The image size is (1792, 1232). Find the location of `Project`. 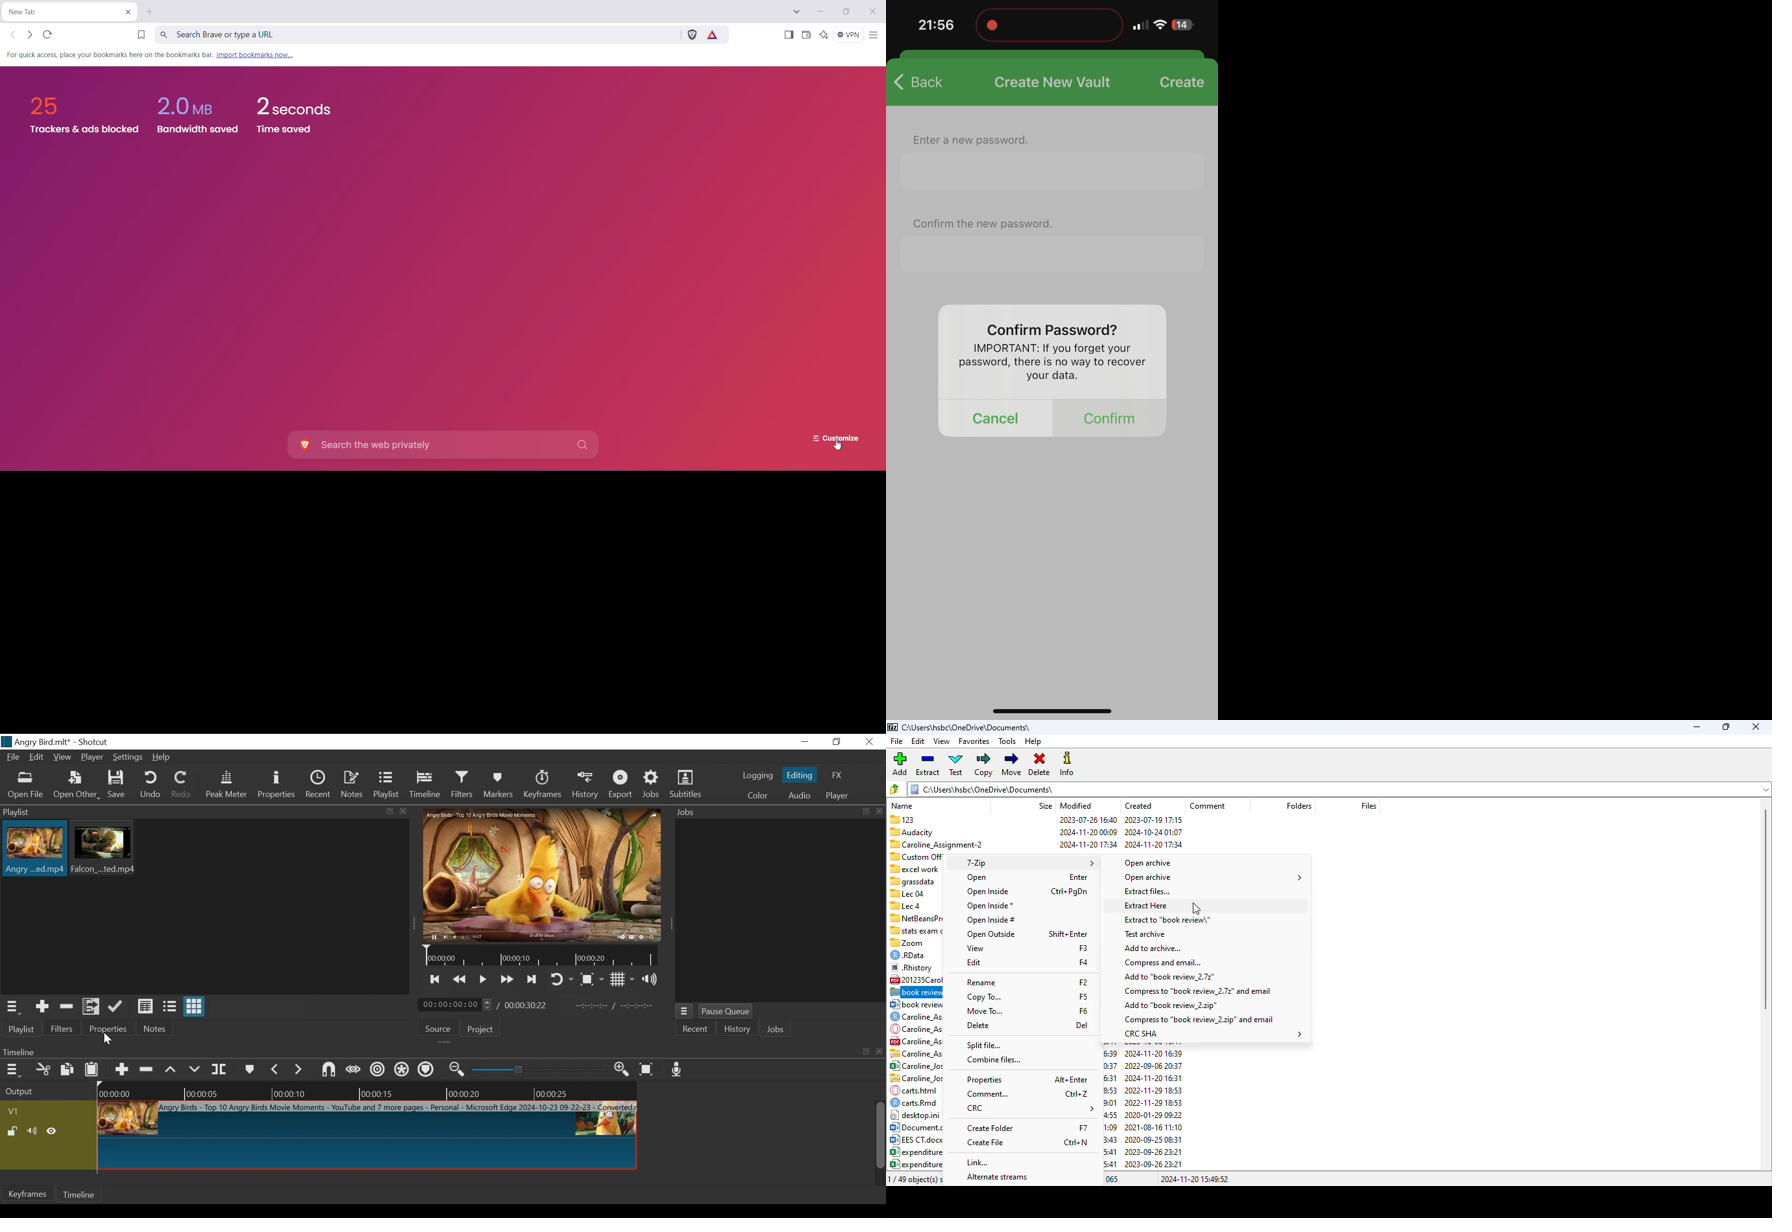

Project is located at coordinates (480, 1030).